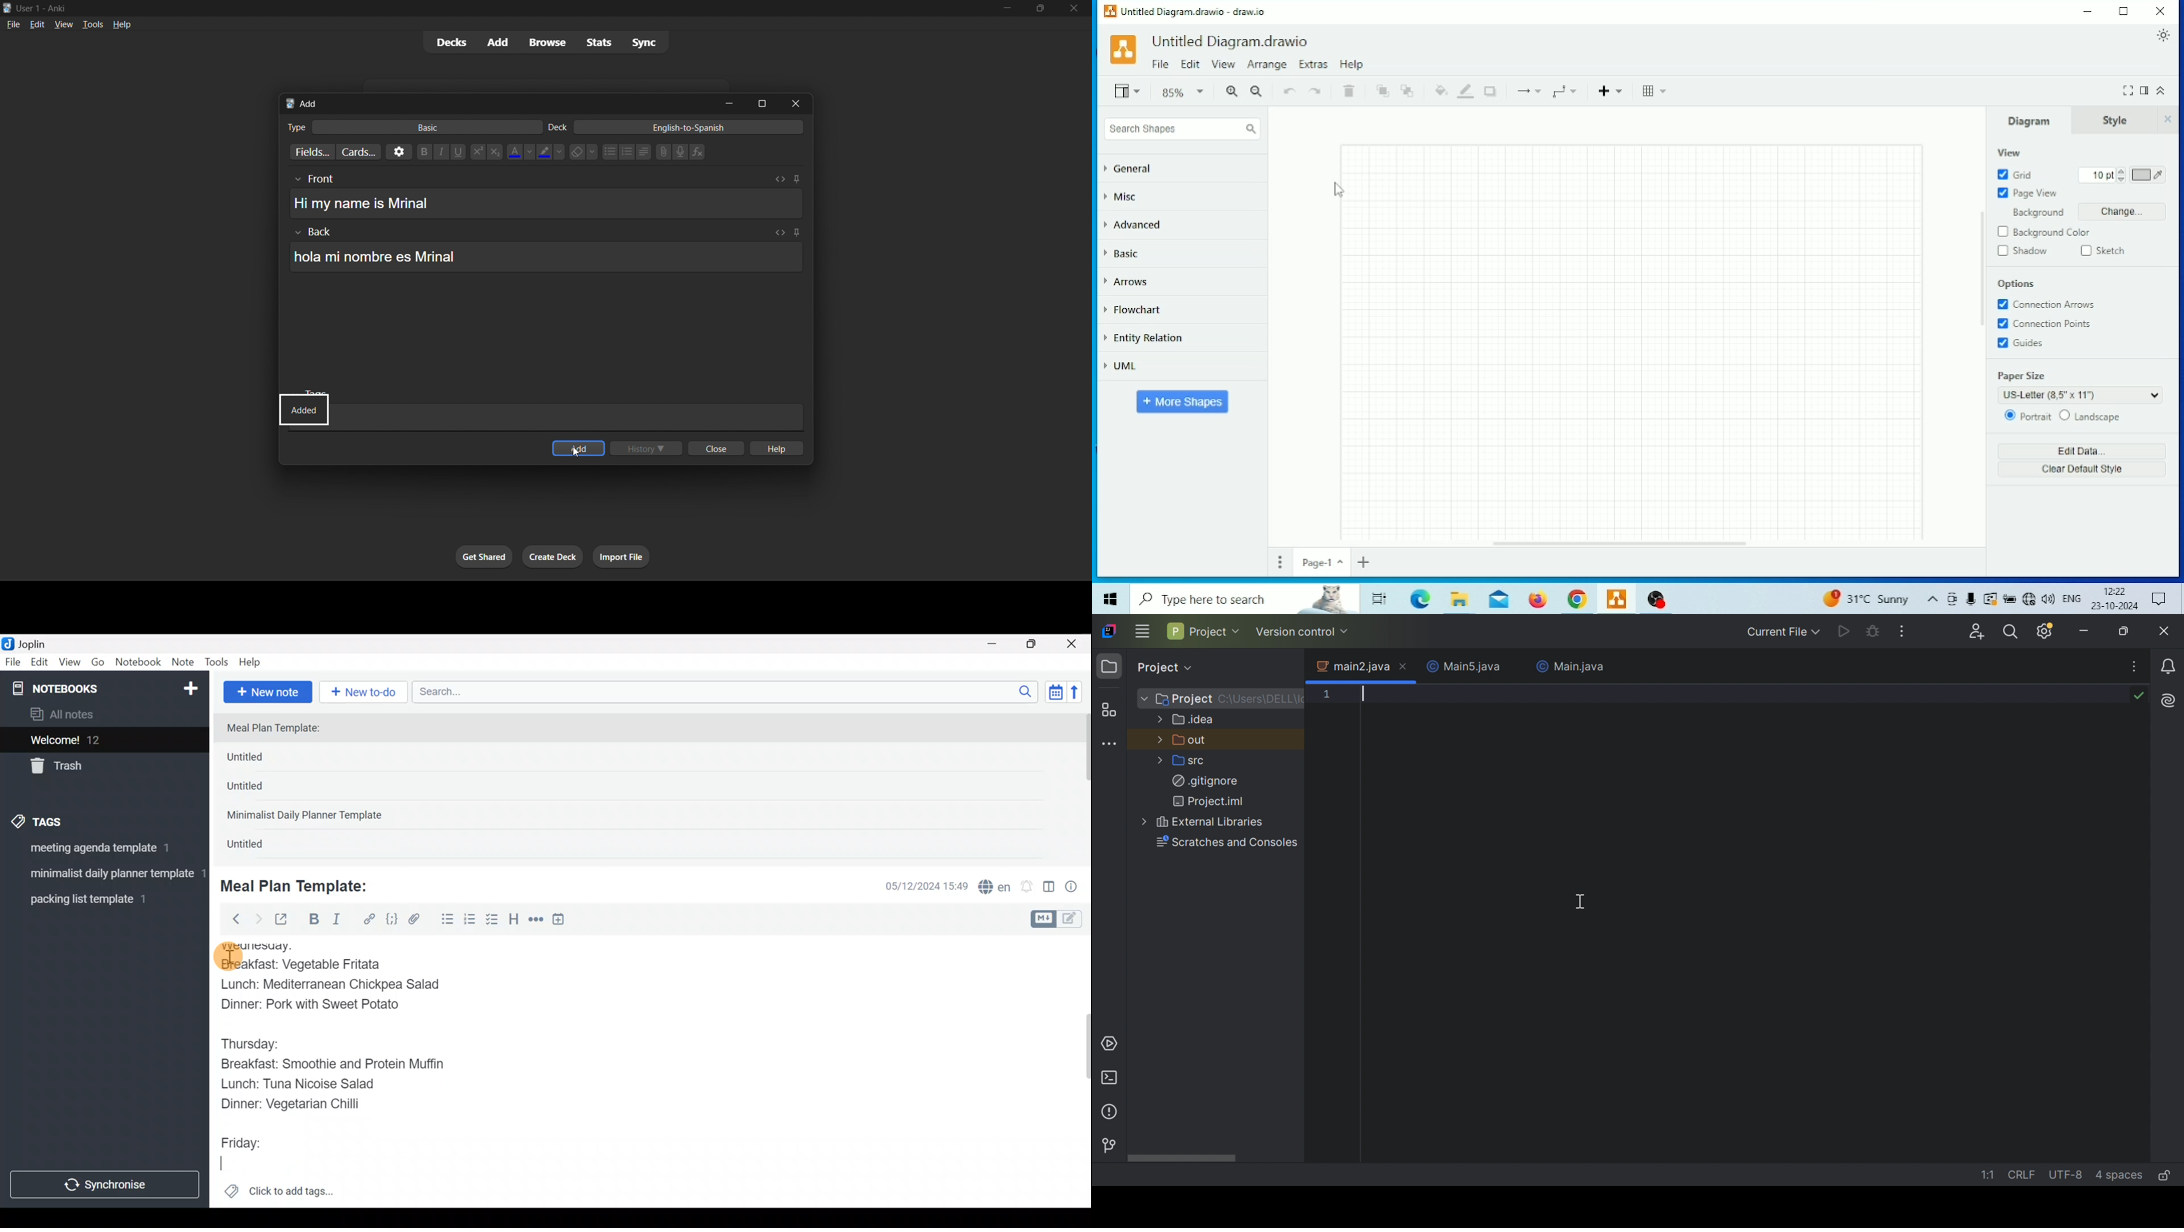  What do you see at coordinates (1577, 600) in the screenshot?
I see `Google Chrome` at bounding box center [1577, 600].